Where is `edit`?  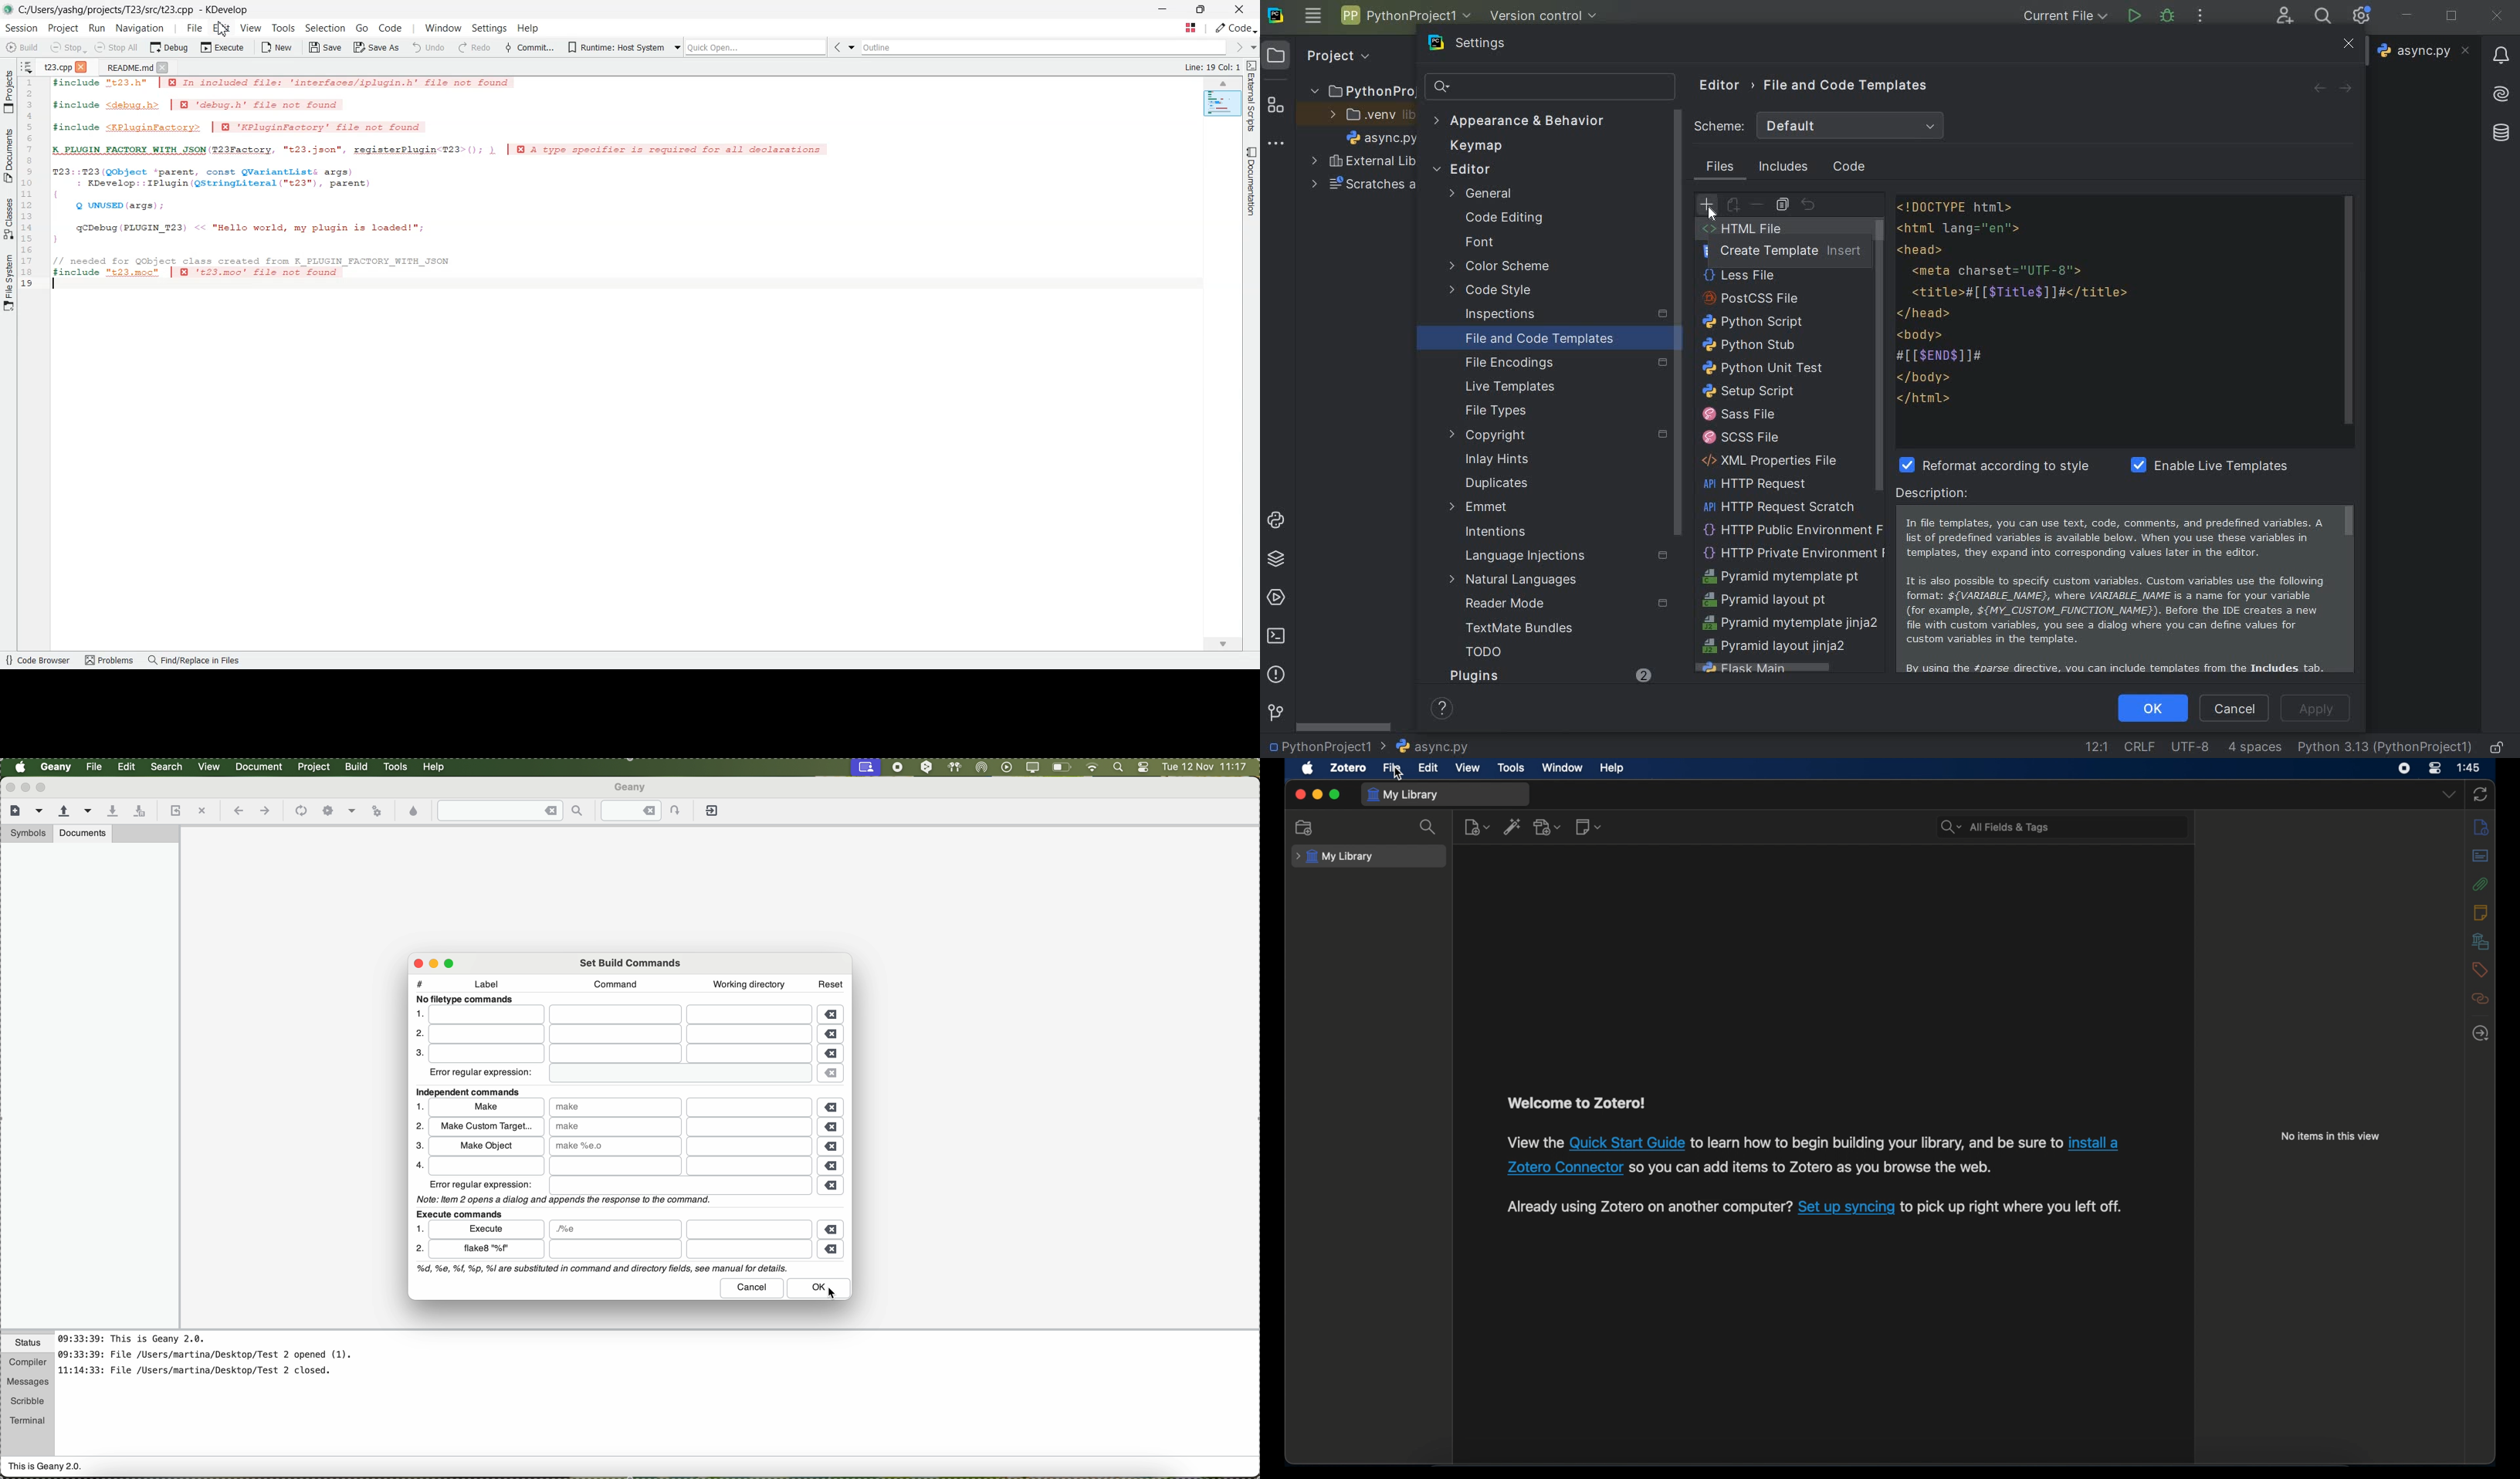 edit is located at coordinates (126, 766).